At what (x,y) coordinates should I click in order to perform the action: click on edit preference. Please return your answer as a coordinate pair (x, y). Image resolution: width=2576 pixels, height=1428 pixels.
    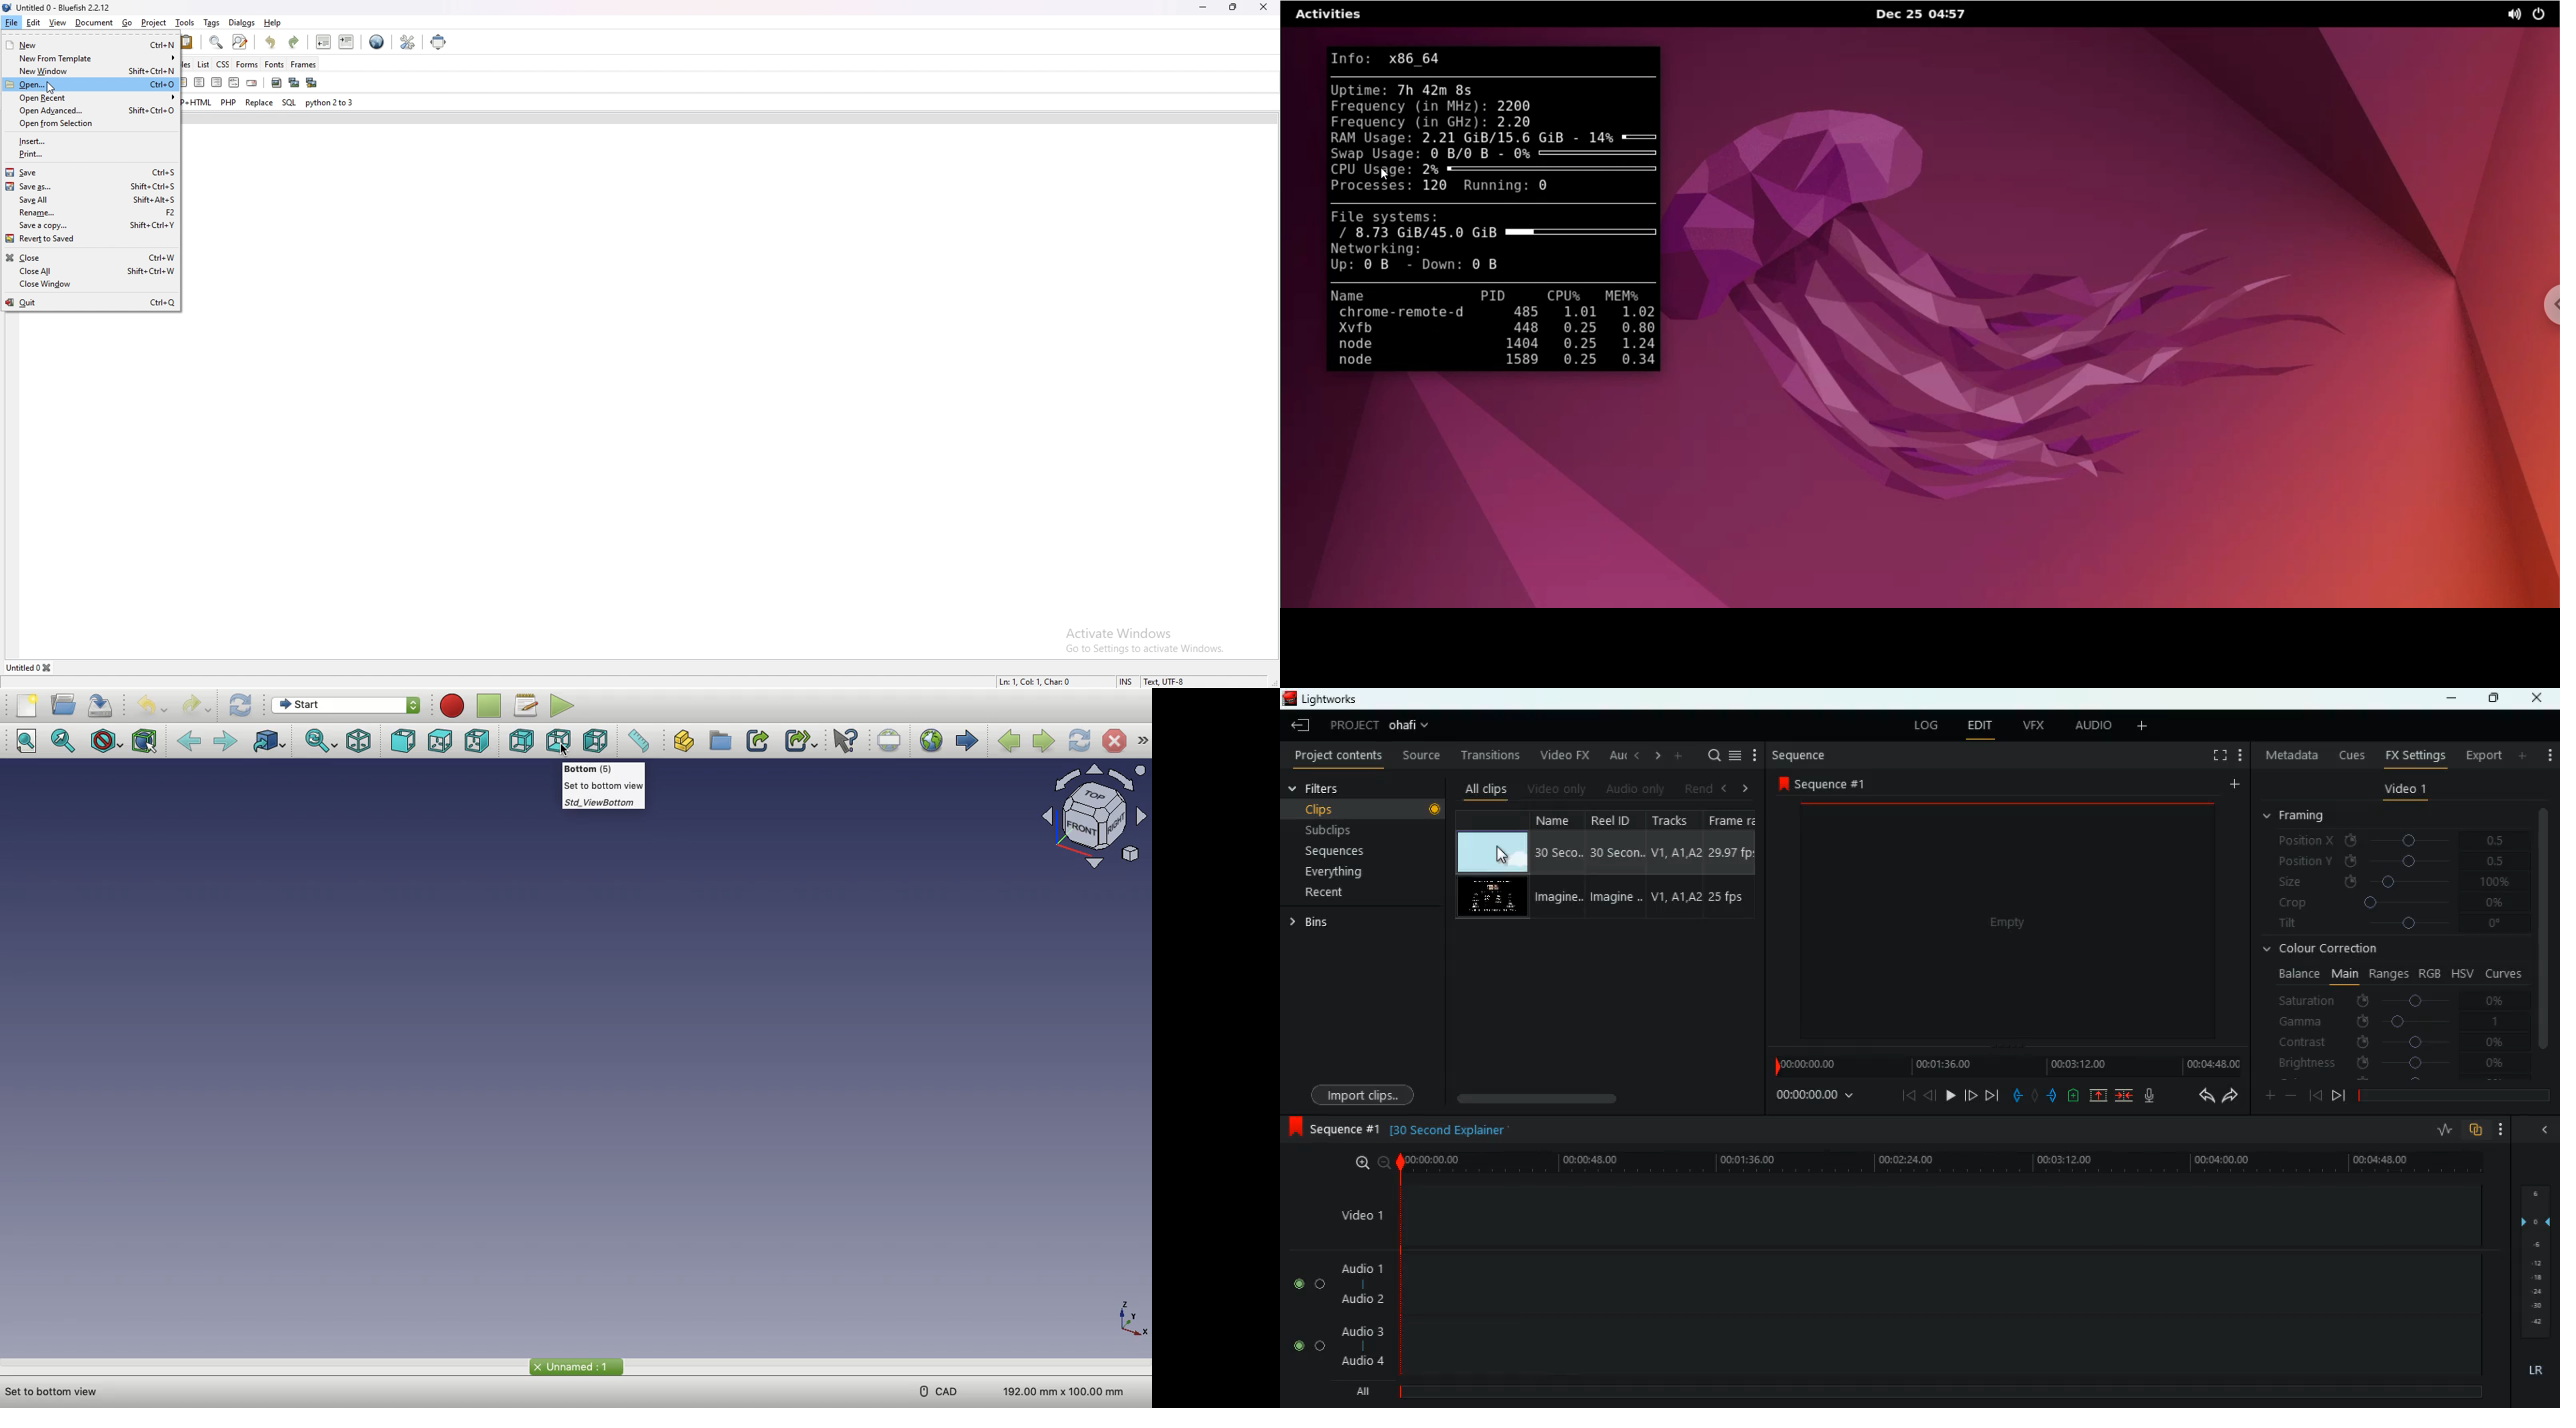
    Looking at the image, I should click on (409, 41).